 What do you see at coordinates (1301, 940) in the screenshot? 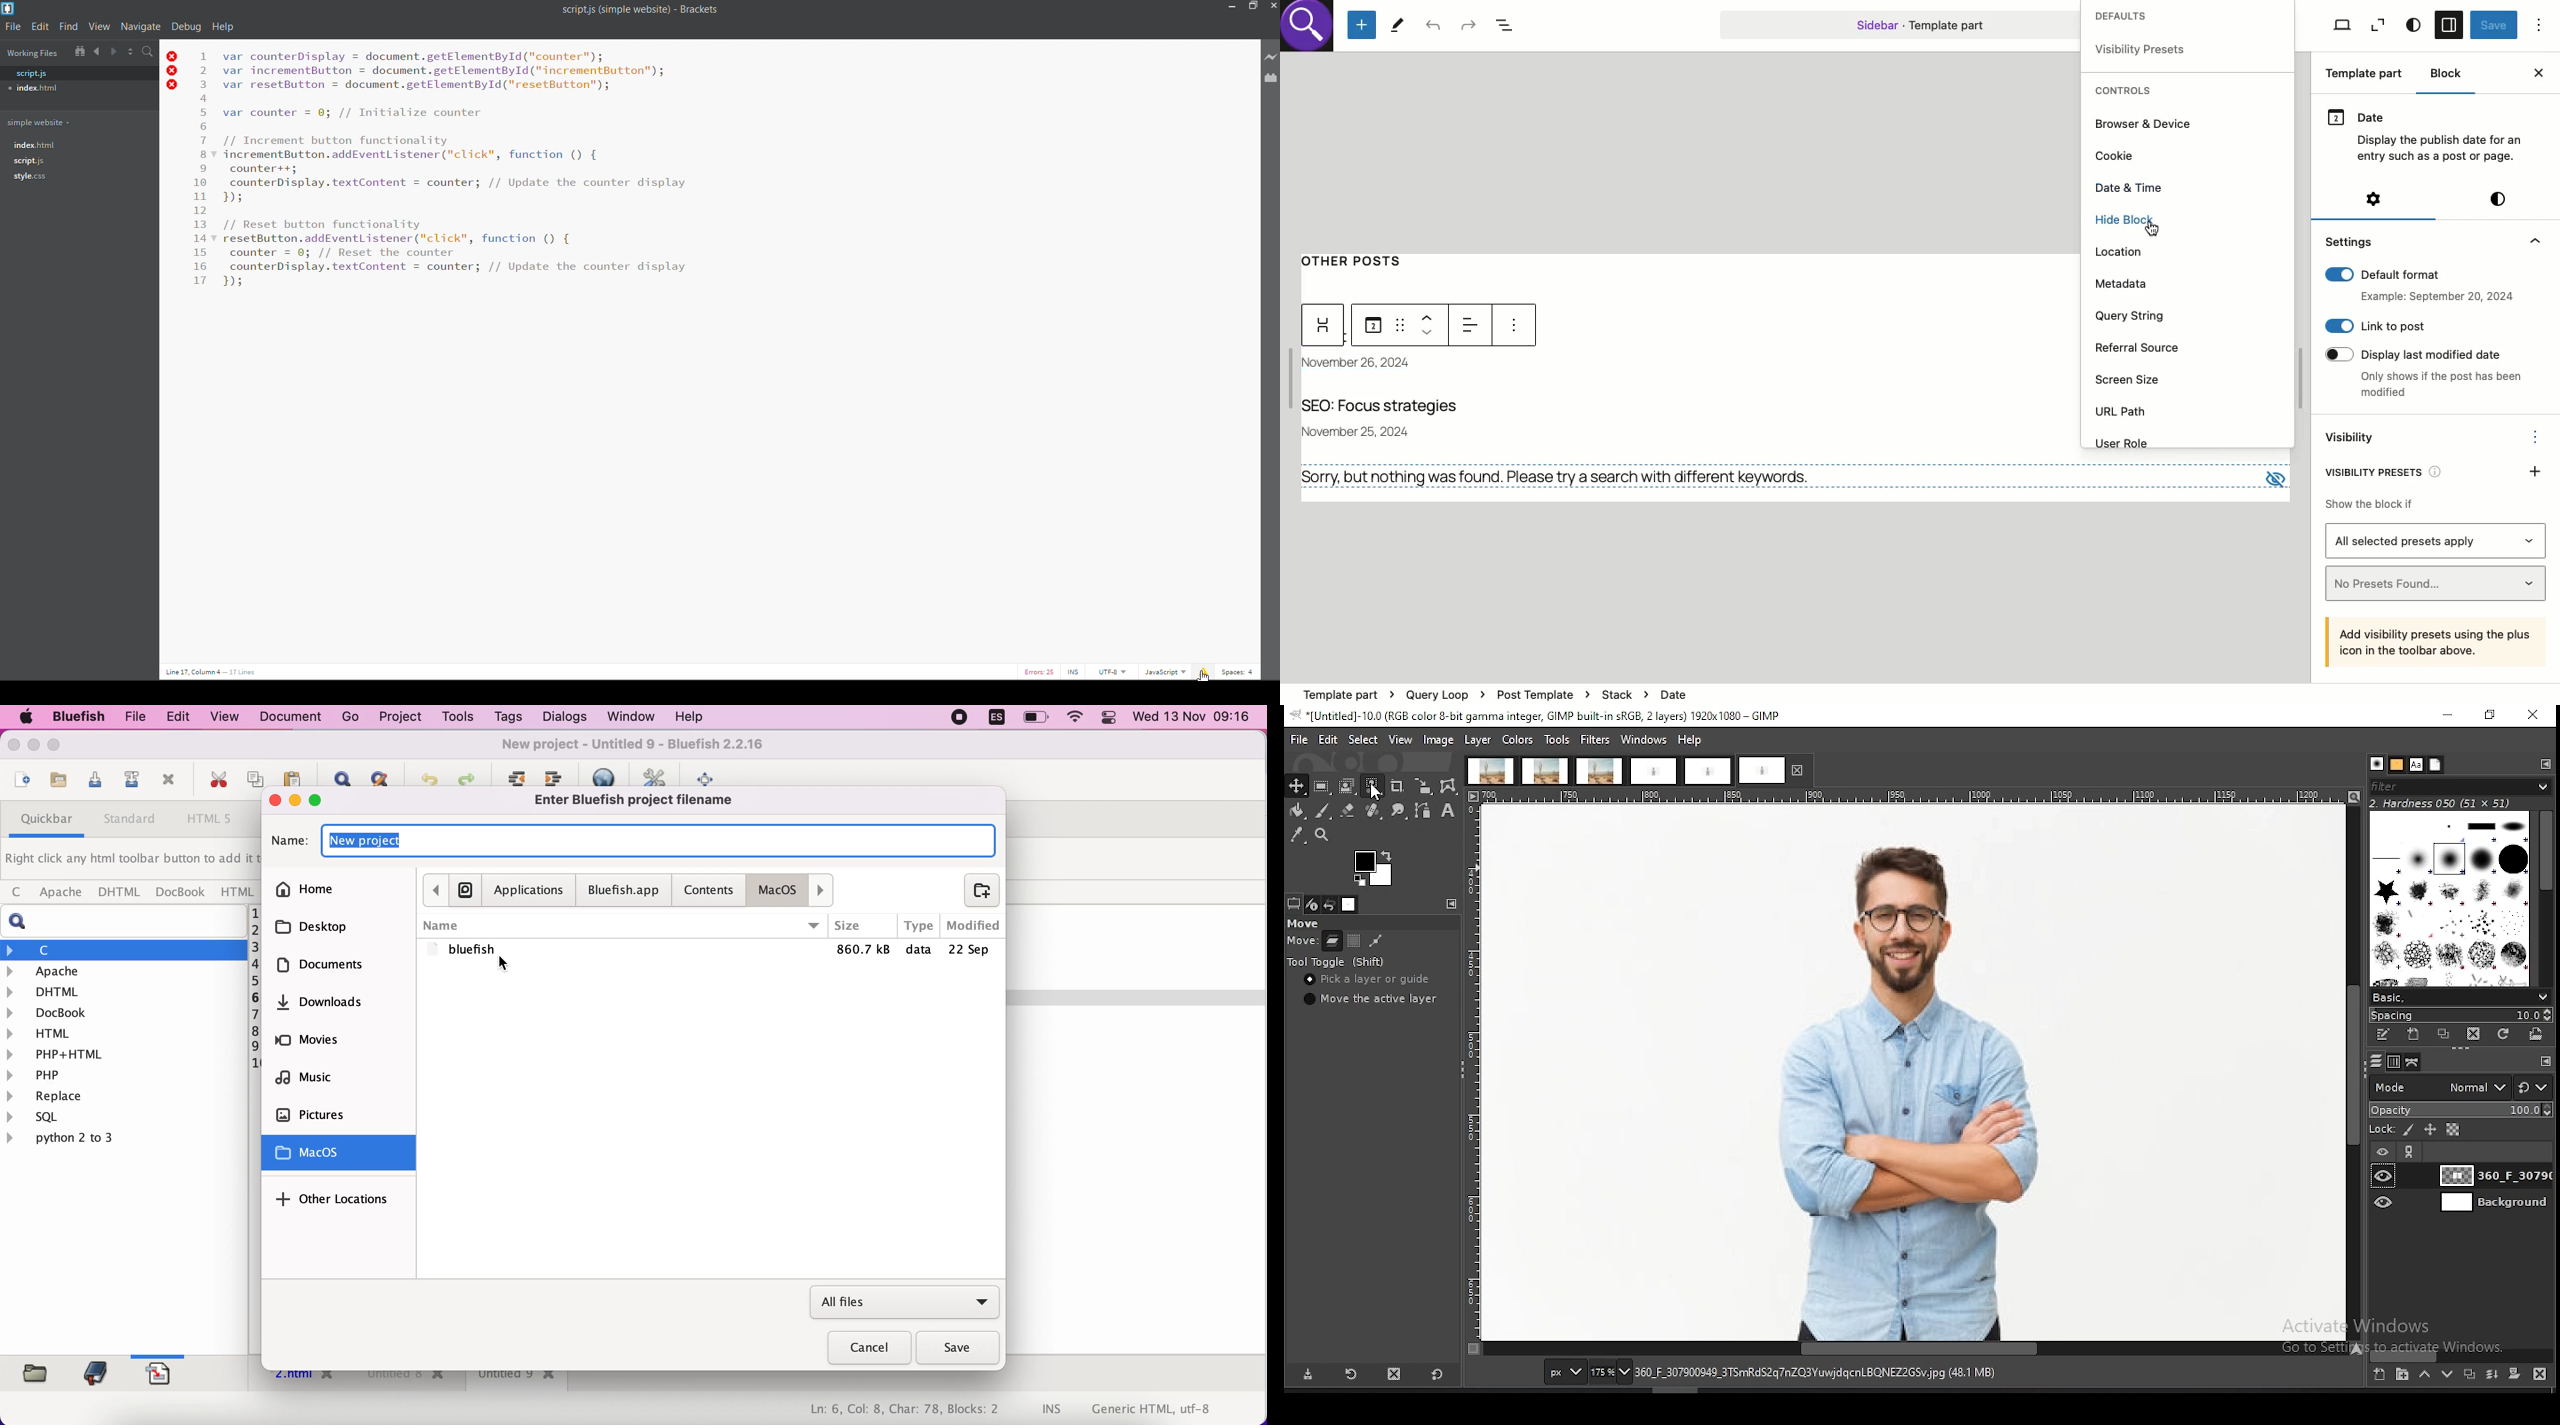
I see `move` at bounding box center [1301, 940].